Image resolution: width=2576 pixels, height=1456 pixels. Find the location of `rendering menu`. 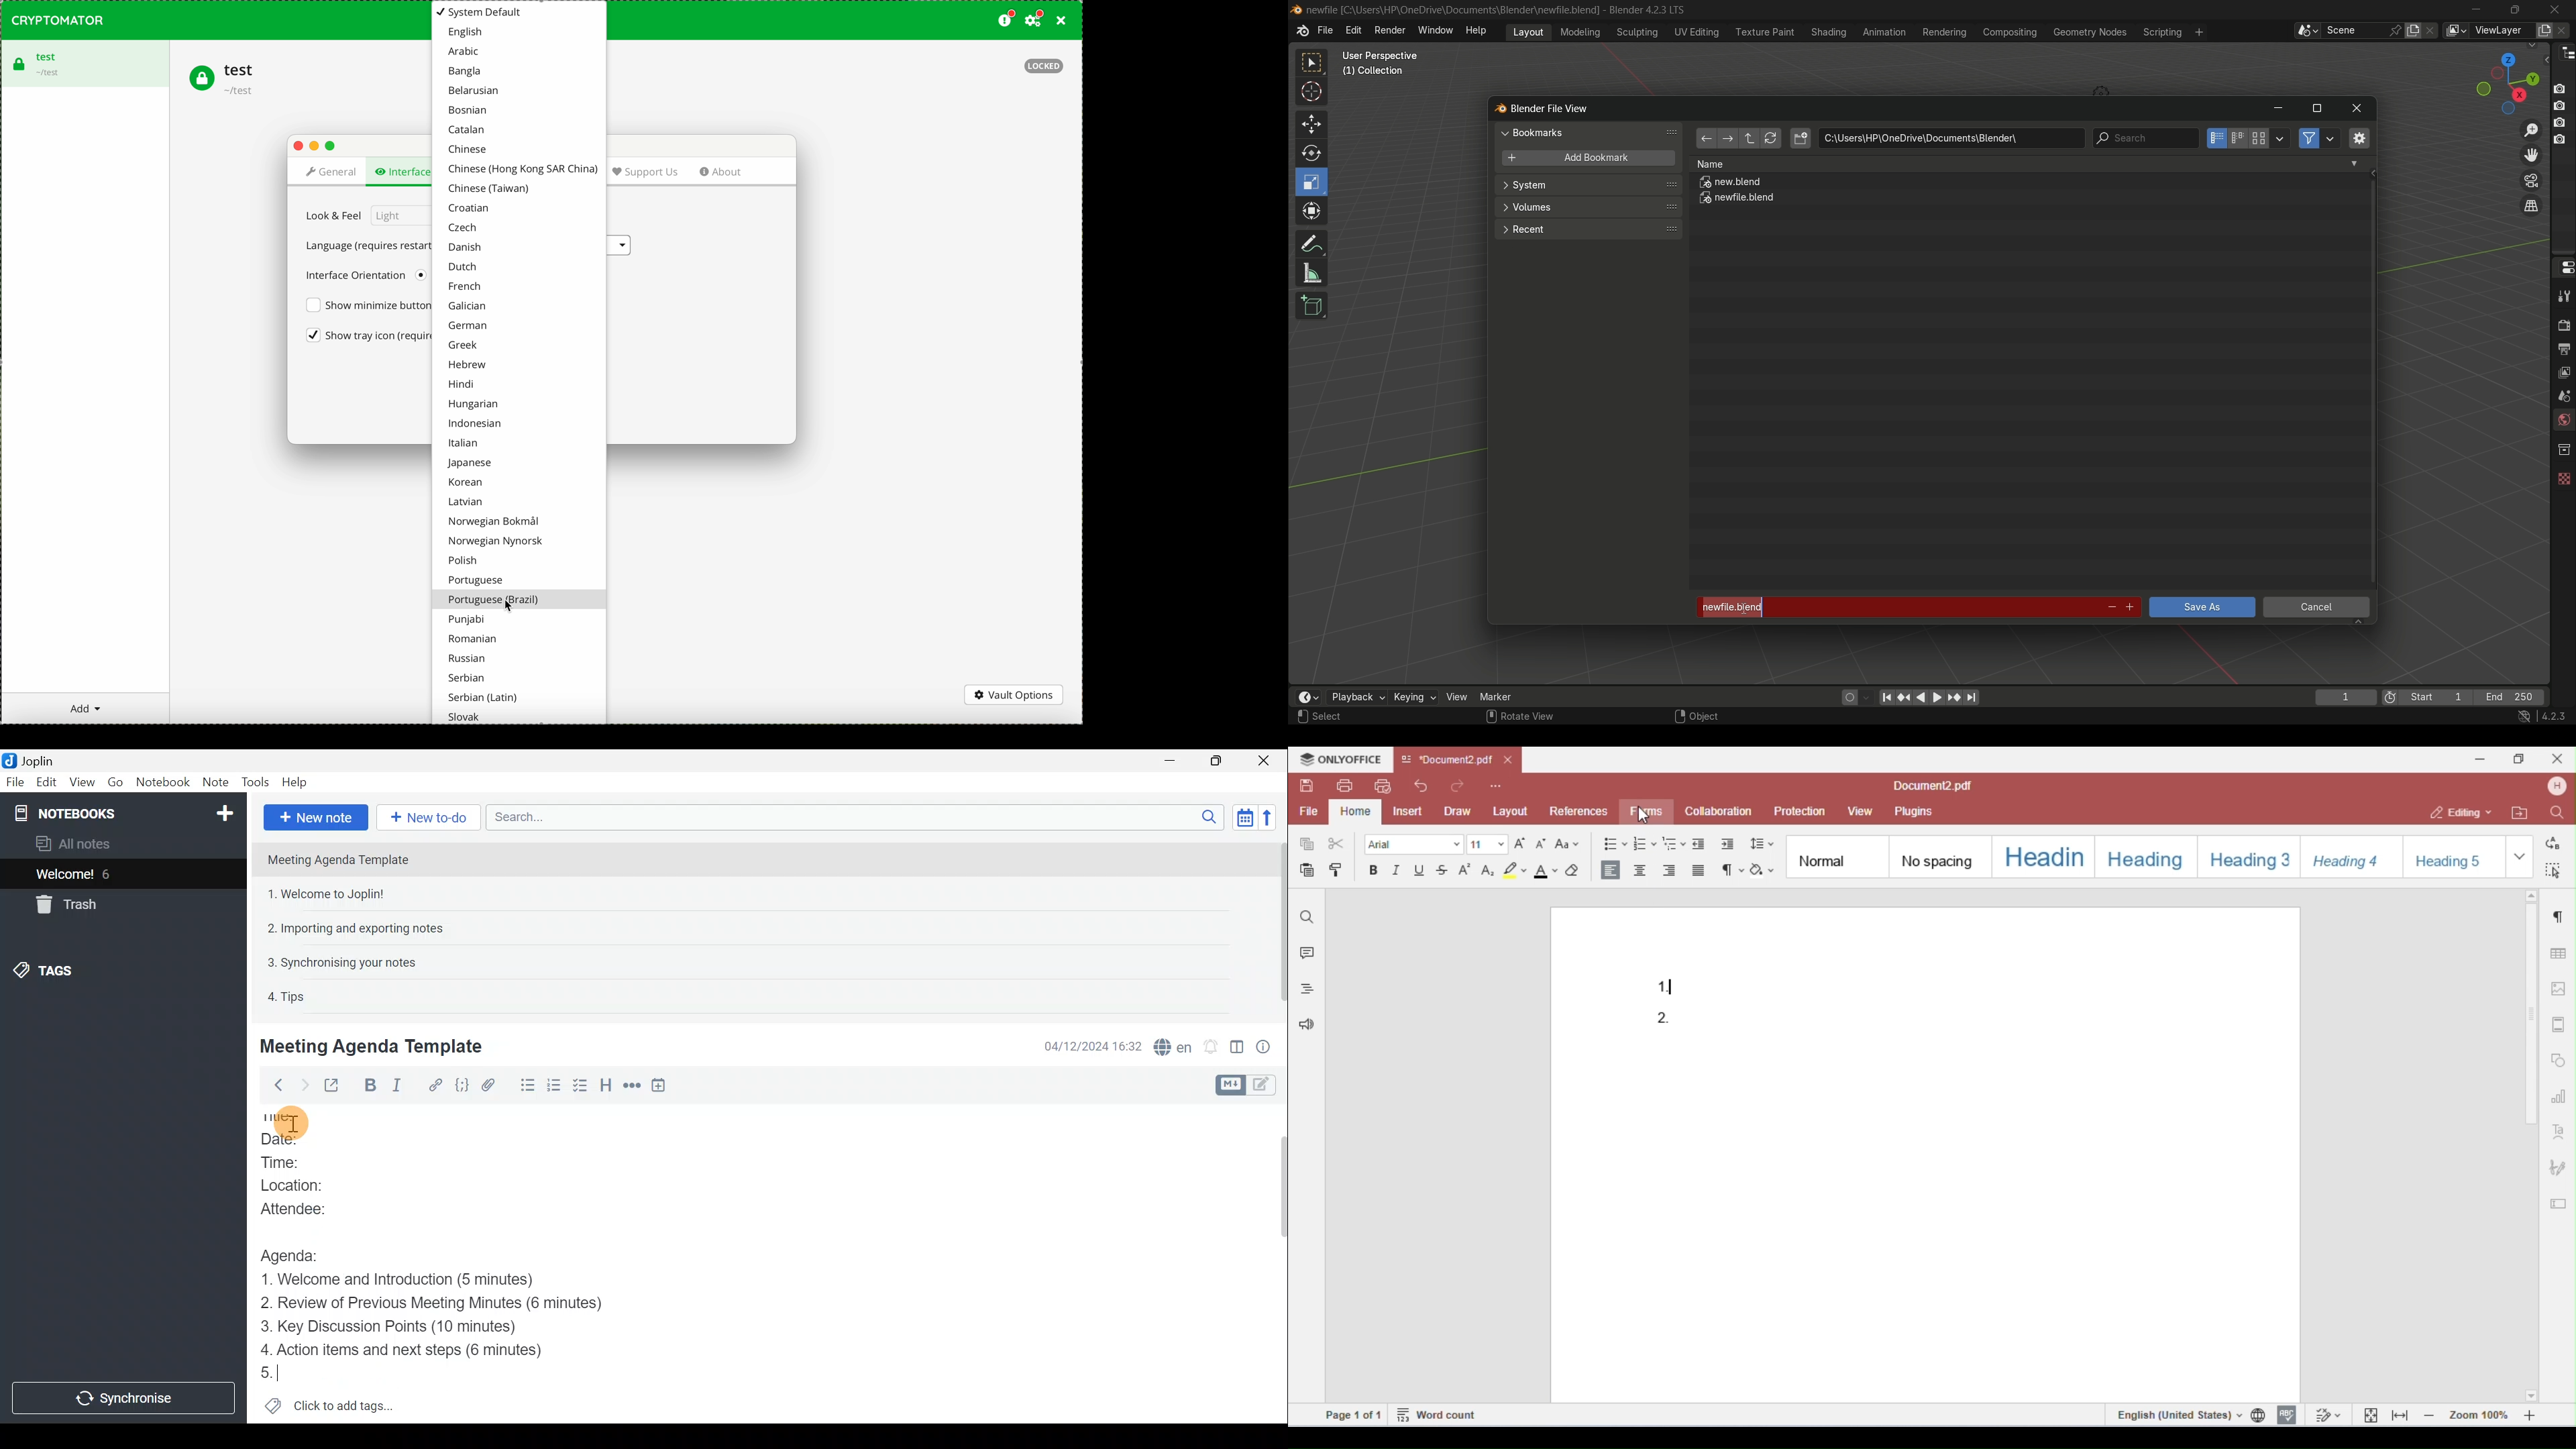

rendering menu is located at coordinates (1946, 32).